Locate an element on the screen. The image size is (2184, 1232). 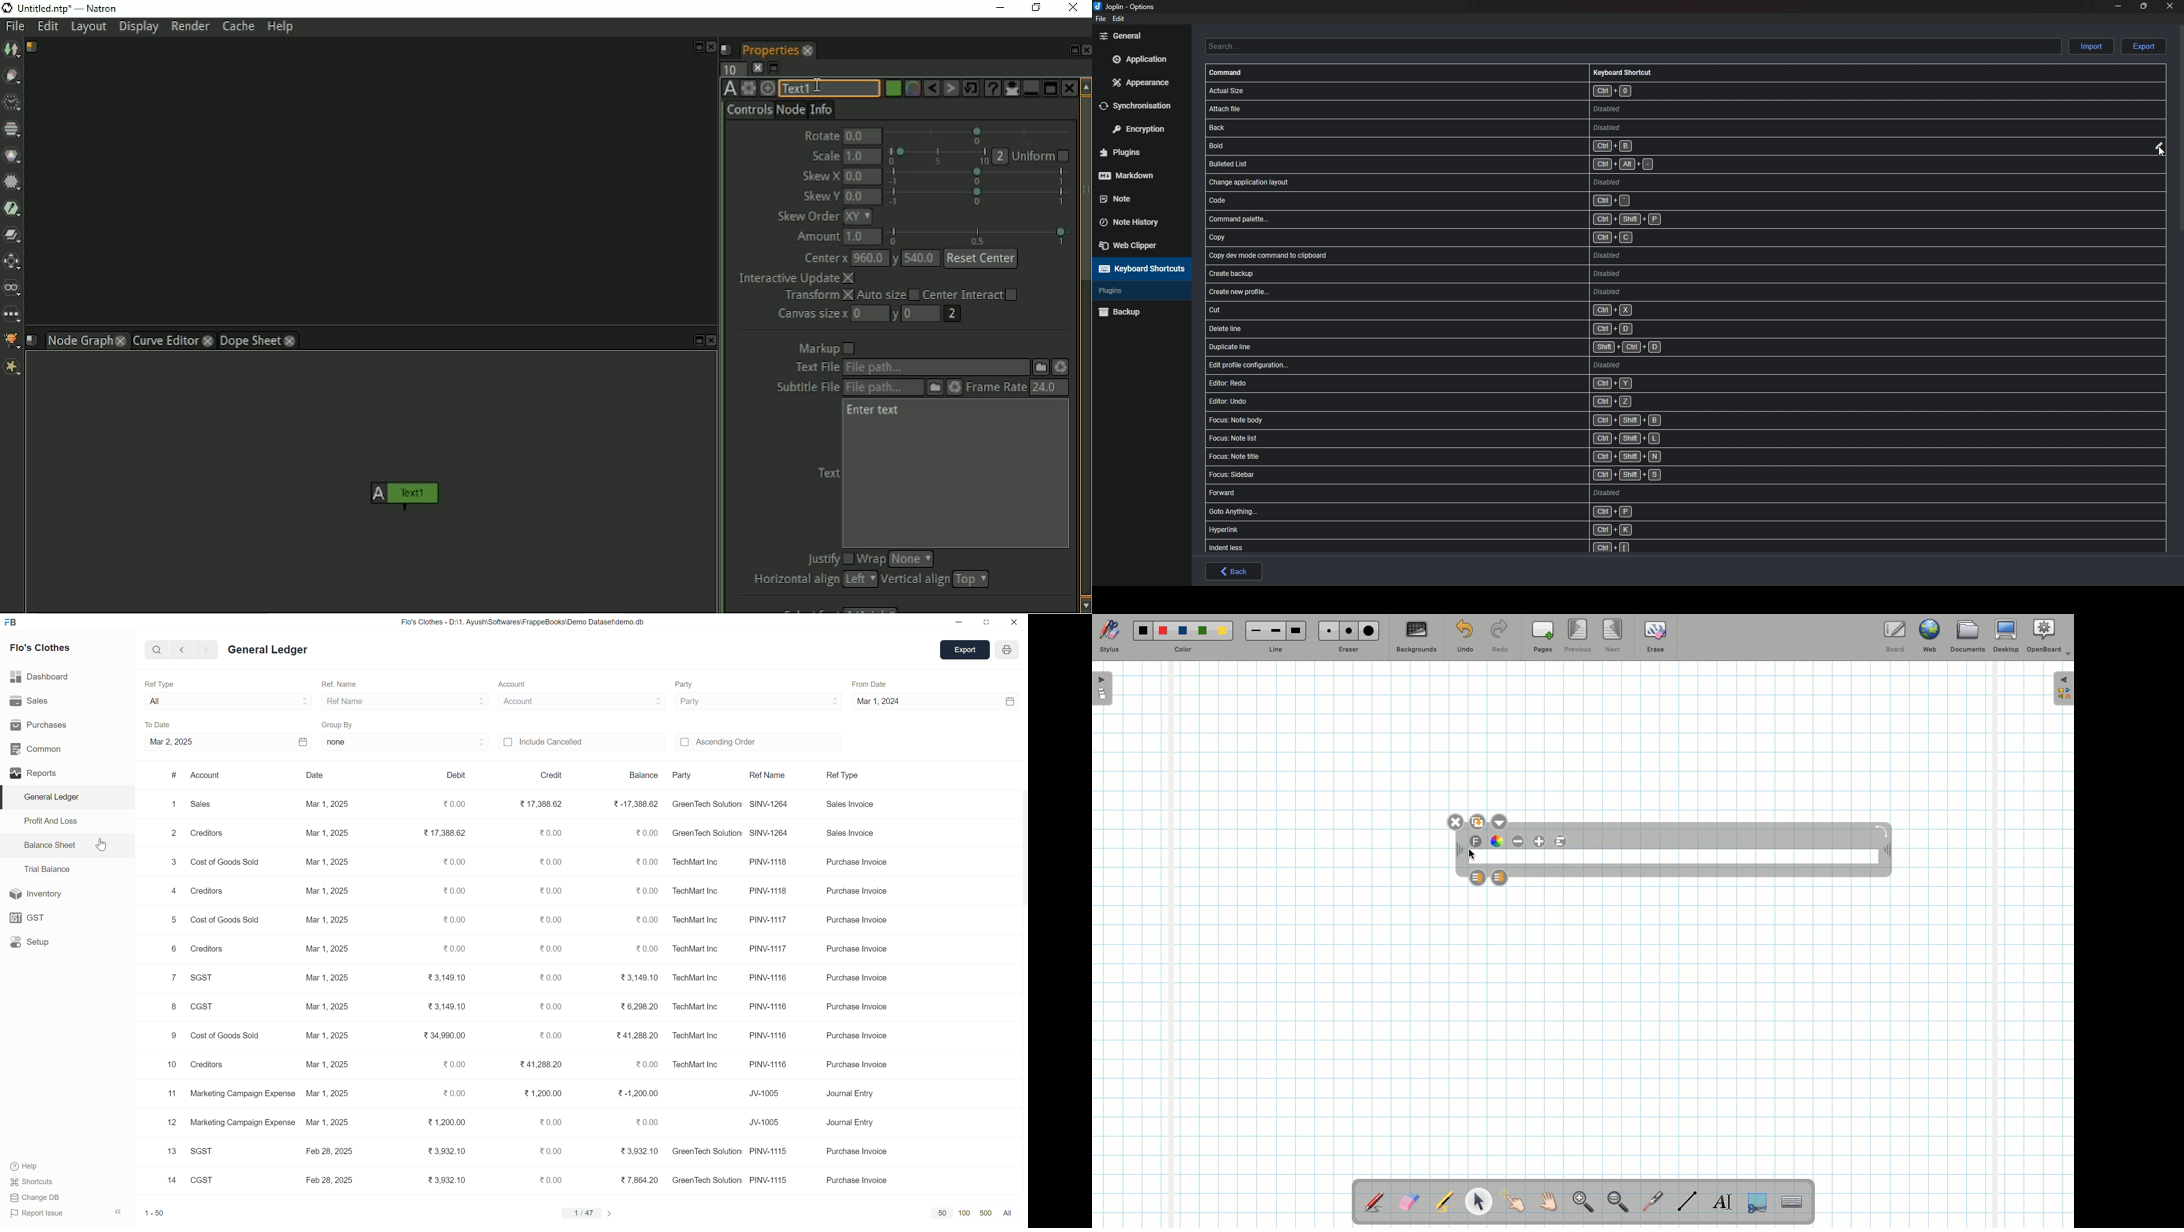
Purchase invoice is located at coordinates (861, 920).